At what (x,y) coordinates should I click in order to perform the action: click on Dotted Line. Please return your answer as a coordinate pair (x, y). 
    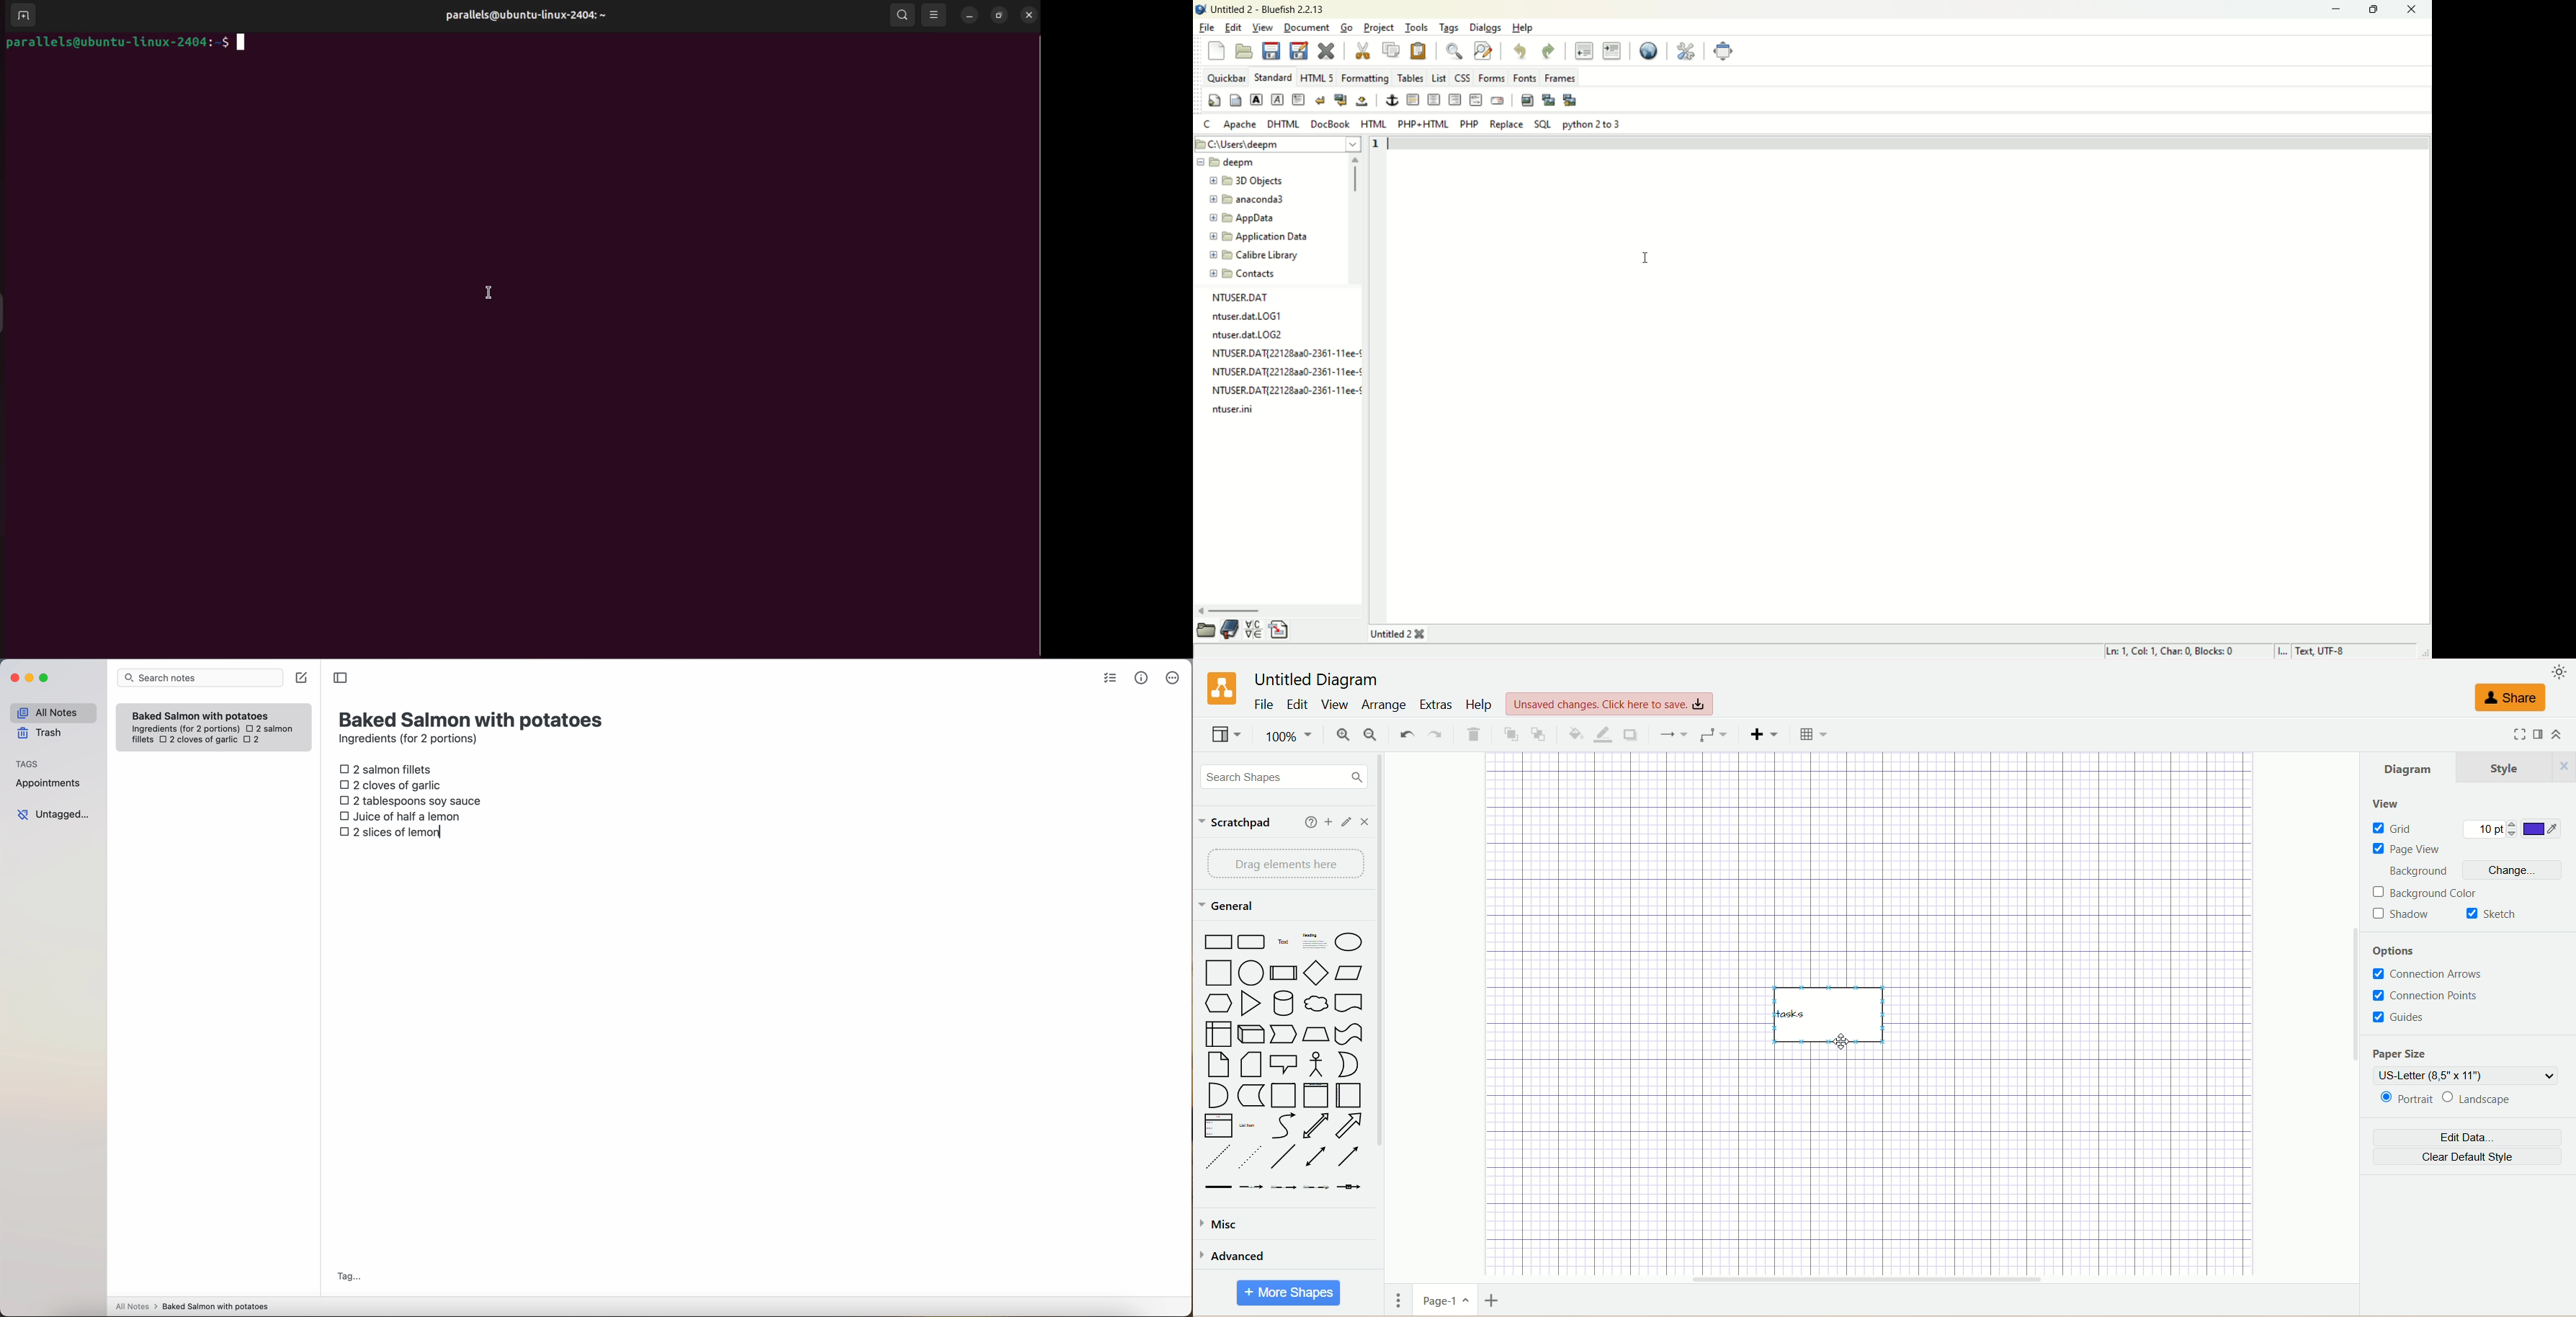
    Looking at the image, I should click on (1219, 1158).